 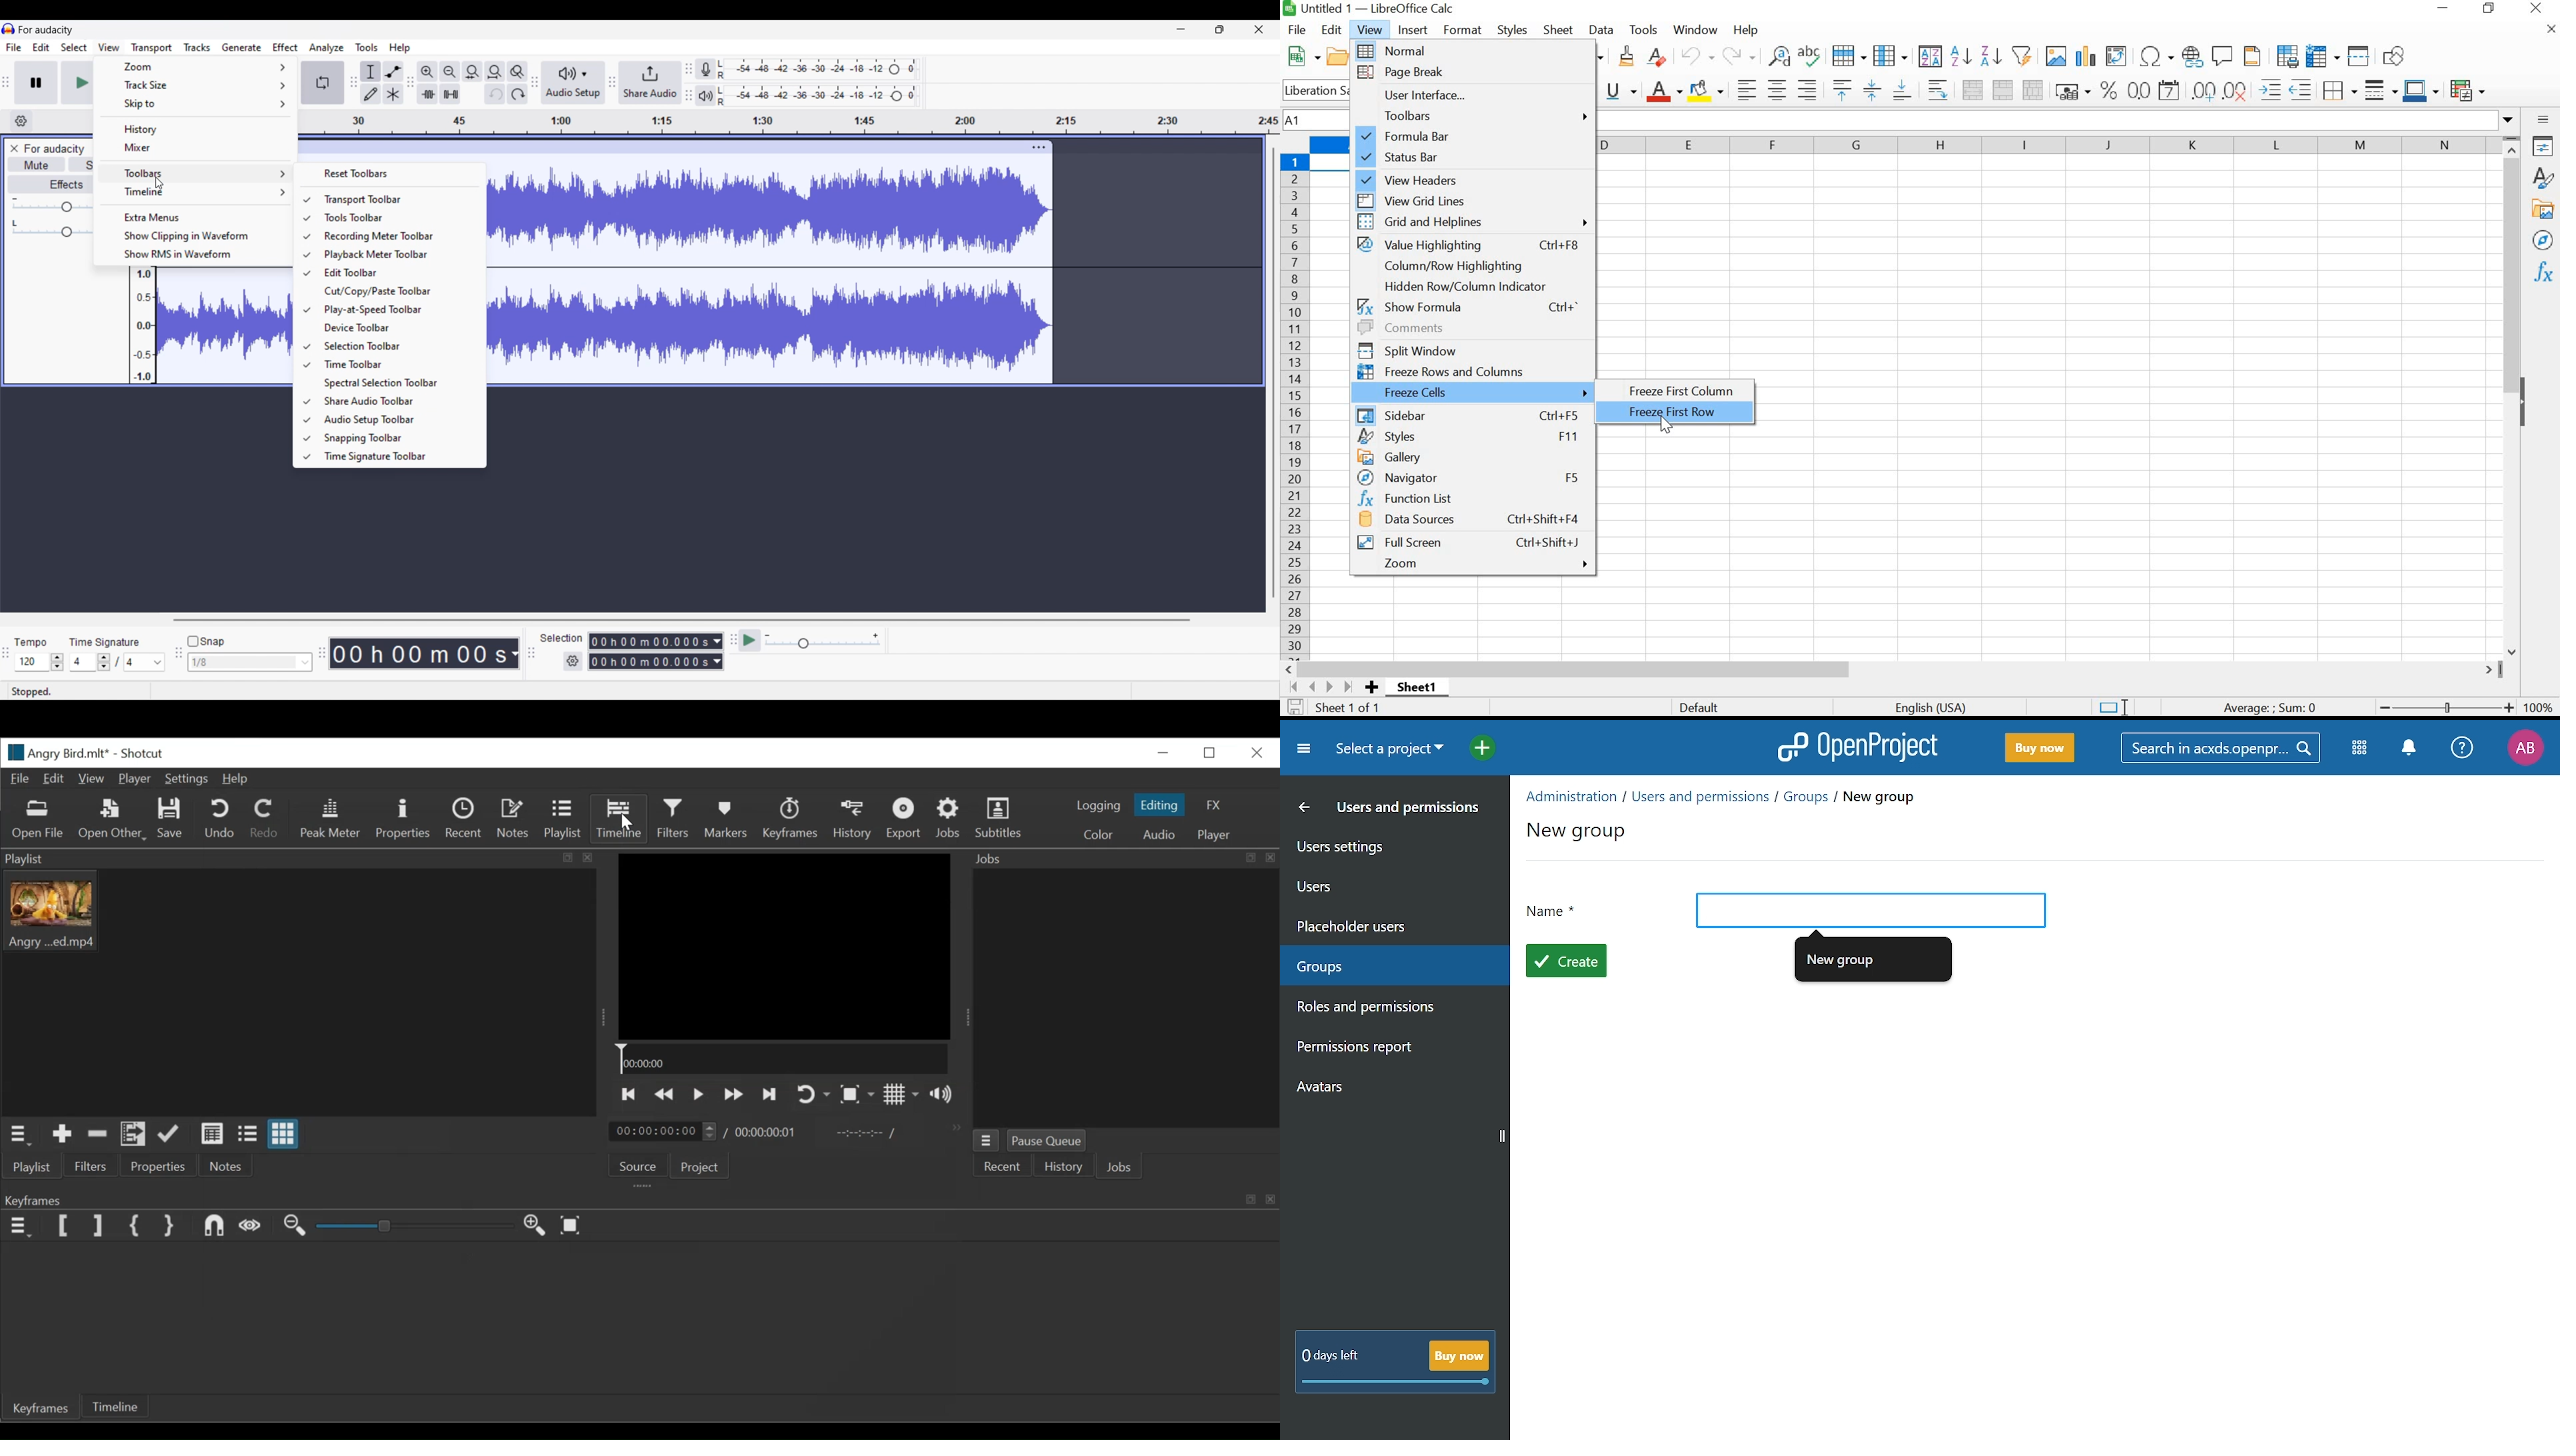 I want to click on SCROLLBAR, so click(x=1893, y=669).